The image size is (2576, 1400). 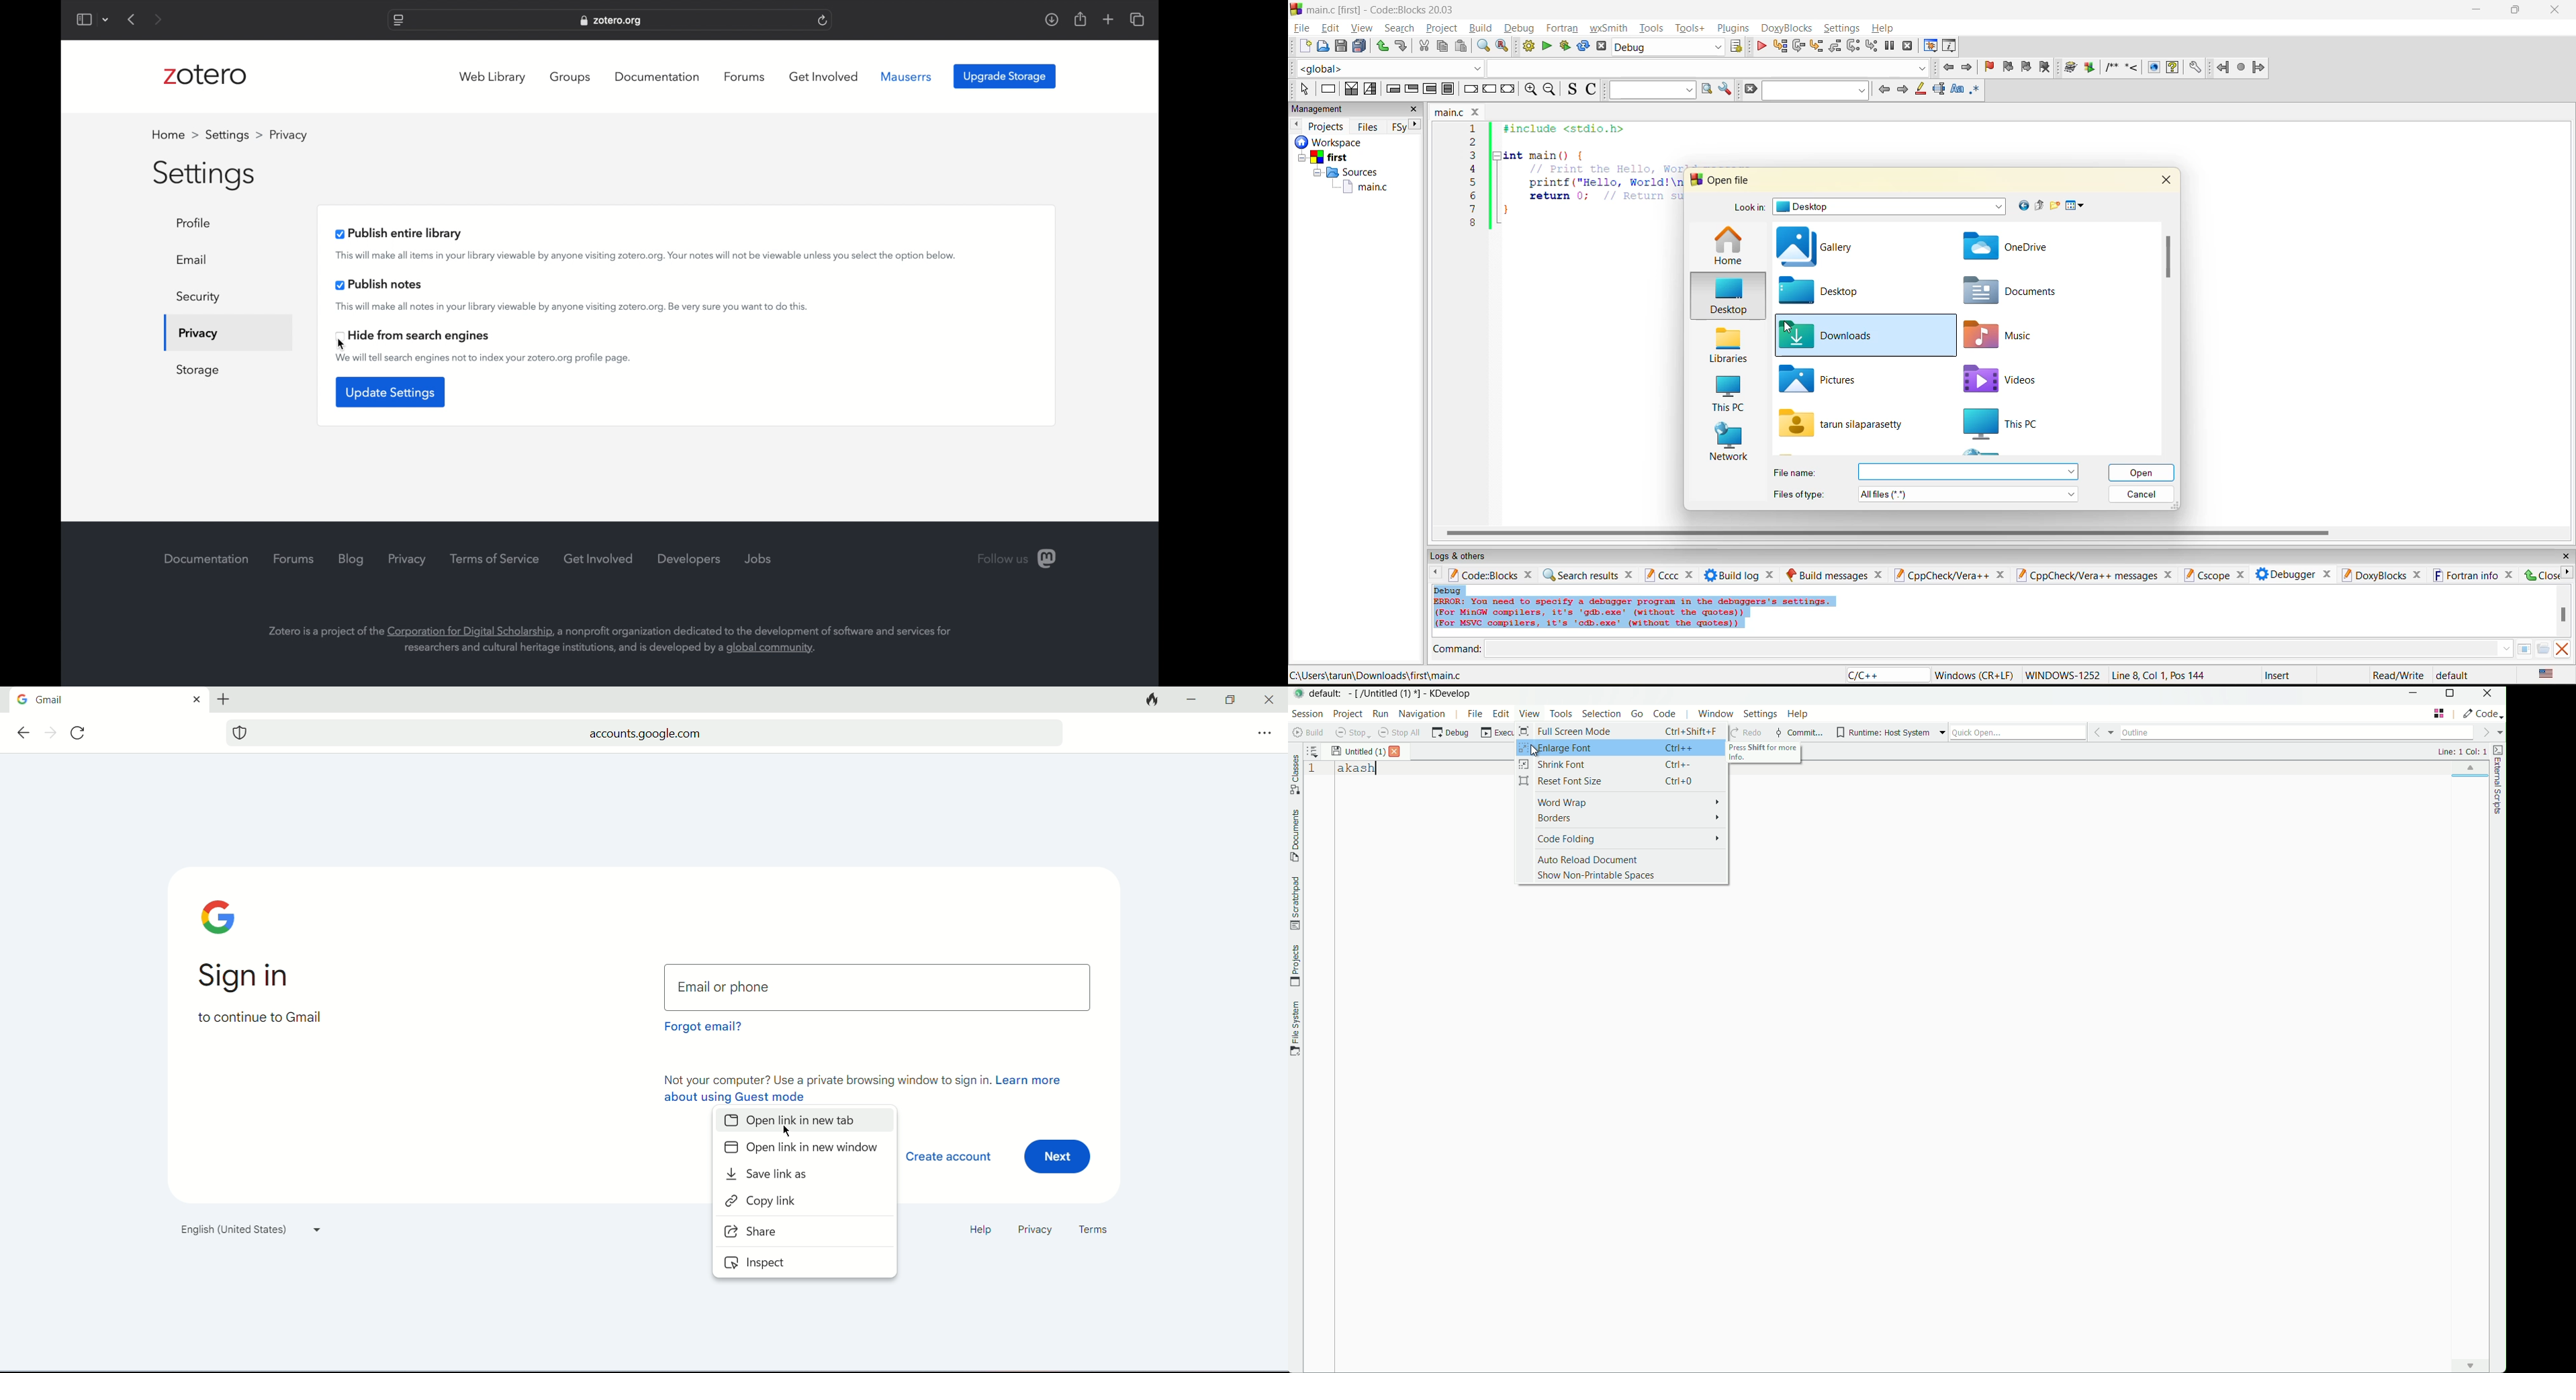 What do you see at coordinates (660, 76) in the screenshot?
I see `documentation` at bounding box center [660, 76].